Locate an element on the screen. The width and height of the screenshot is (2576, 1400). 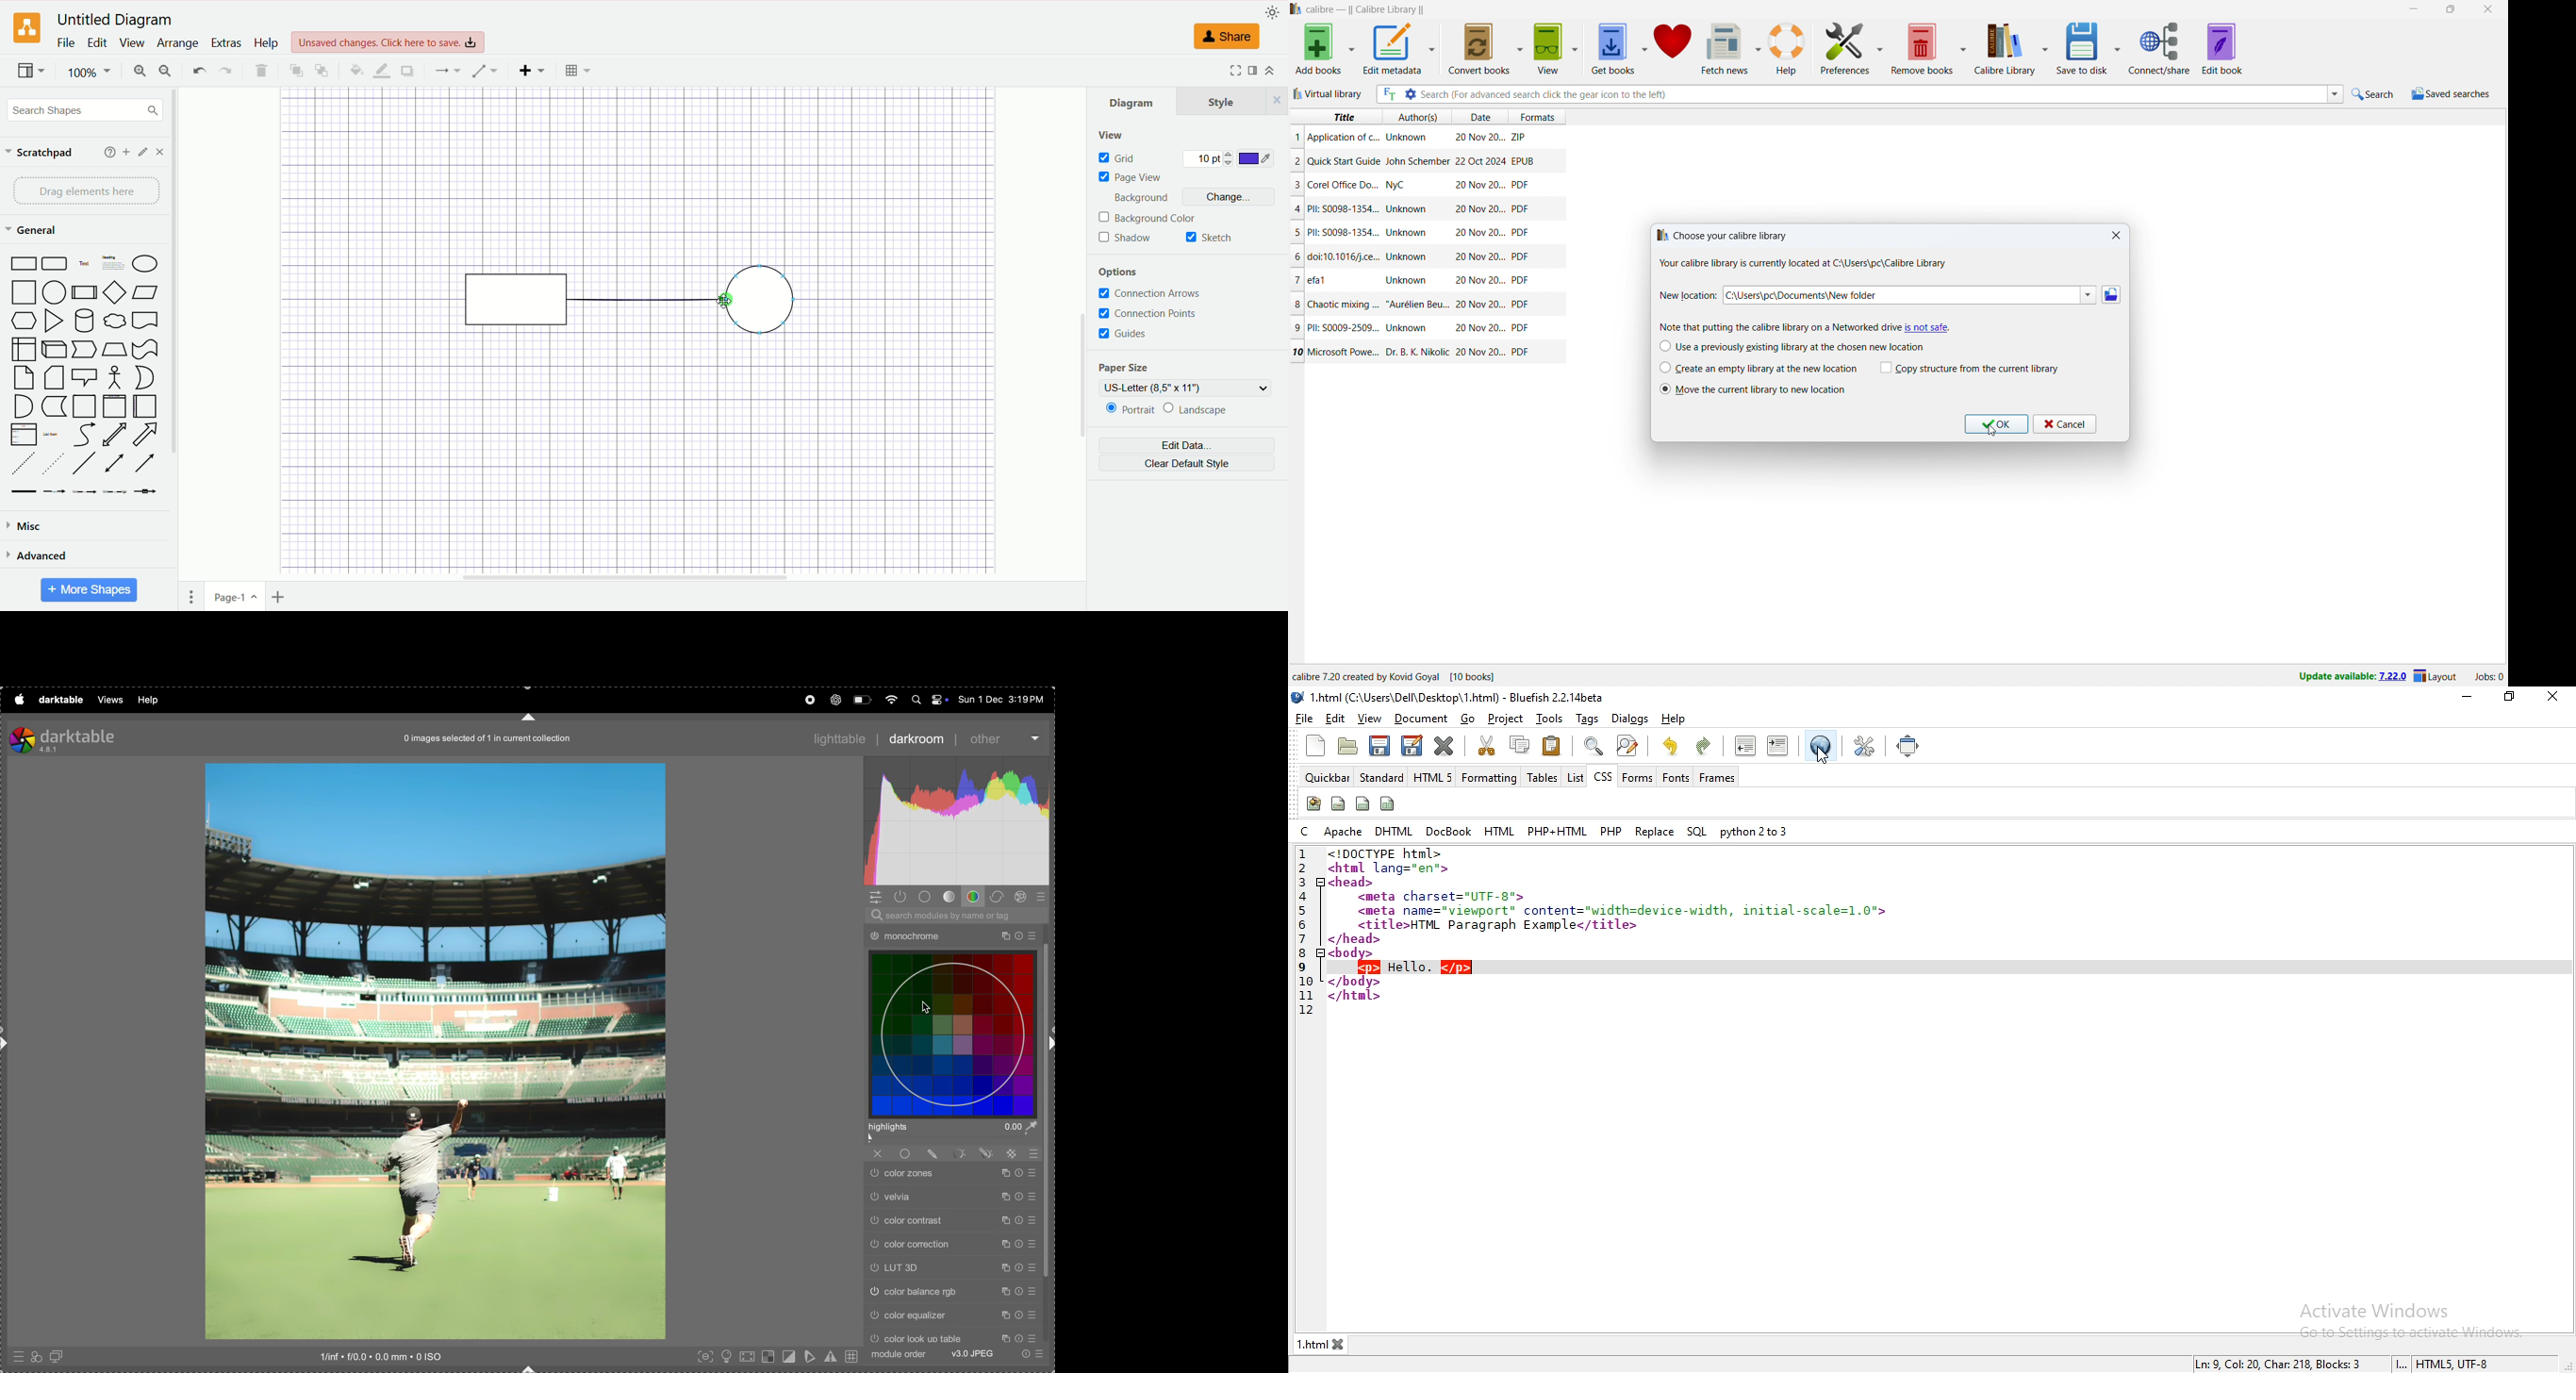
ok is located at coordinates (1996, 424).